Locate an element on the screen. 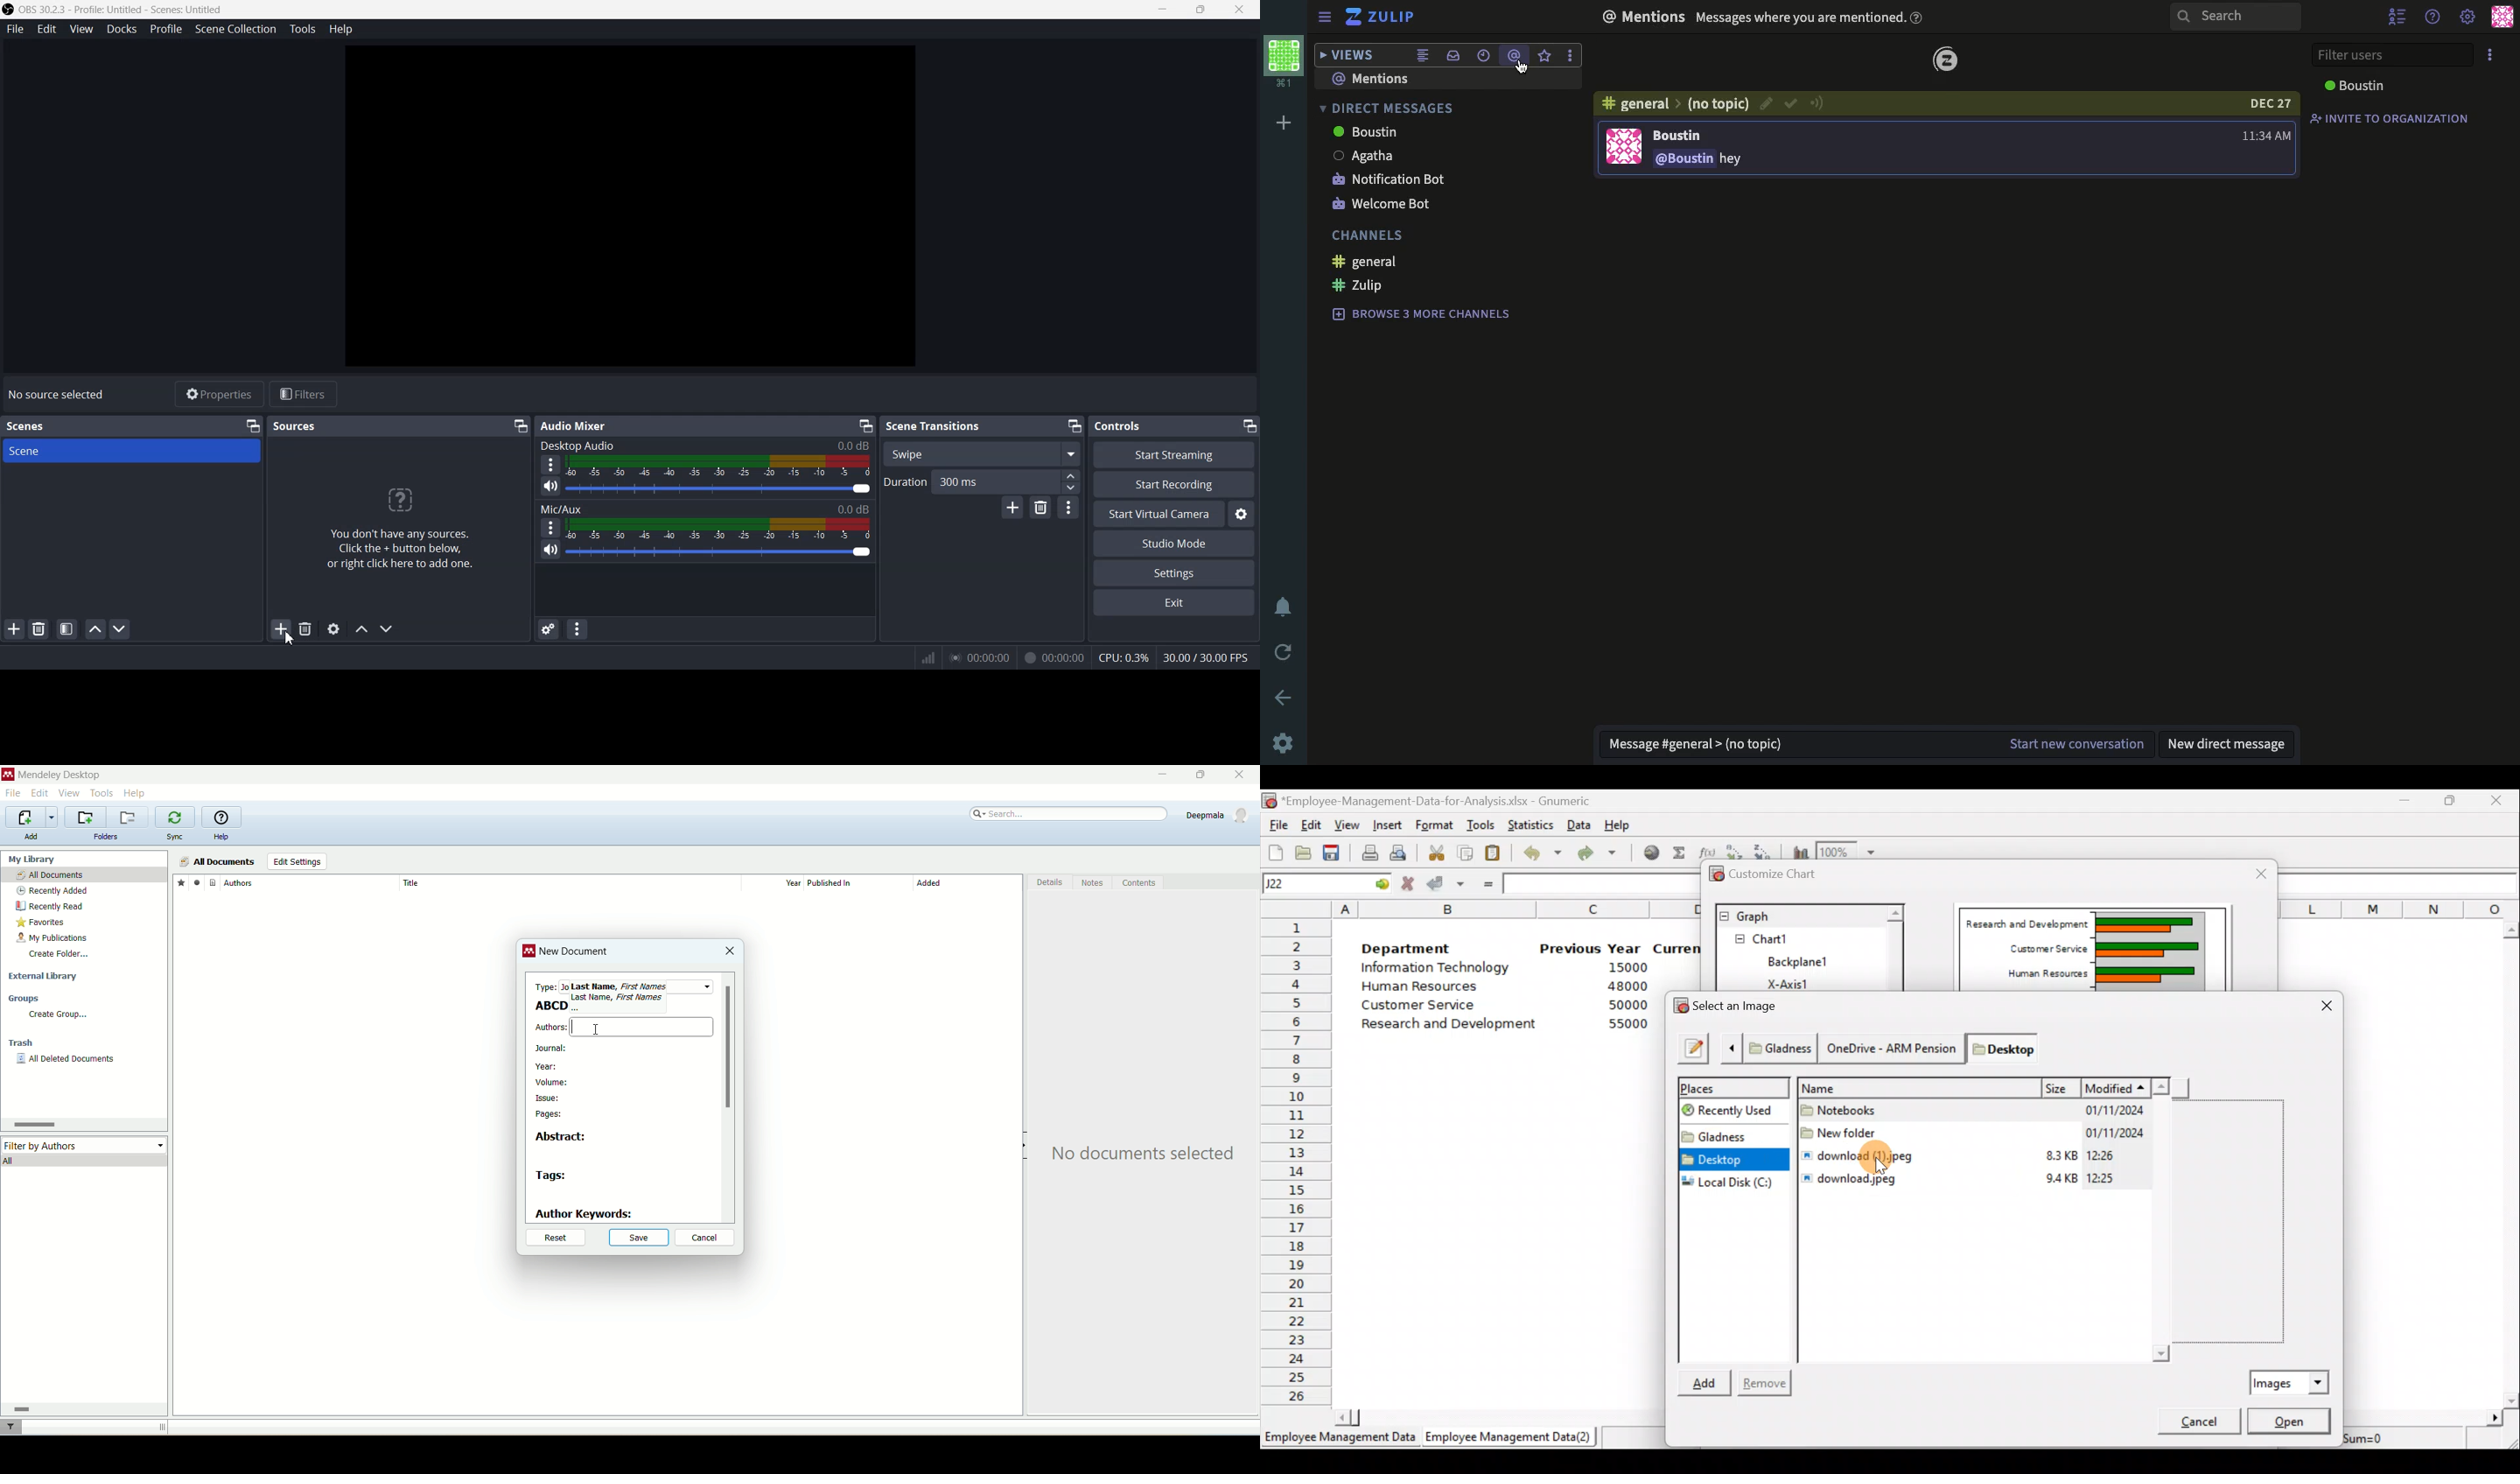 The image size is (2520, 1484). Open source properties is located at coordinates (333, 628).